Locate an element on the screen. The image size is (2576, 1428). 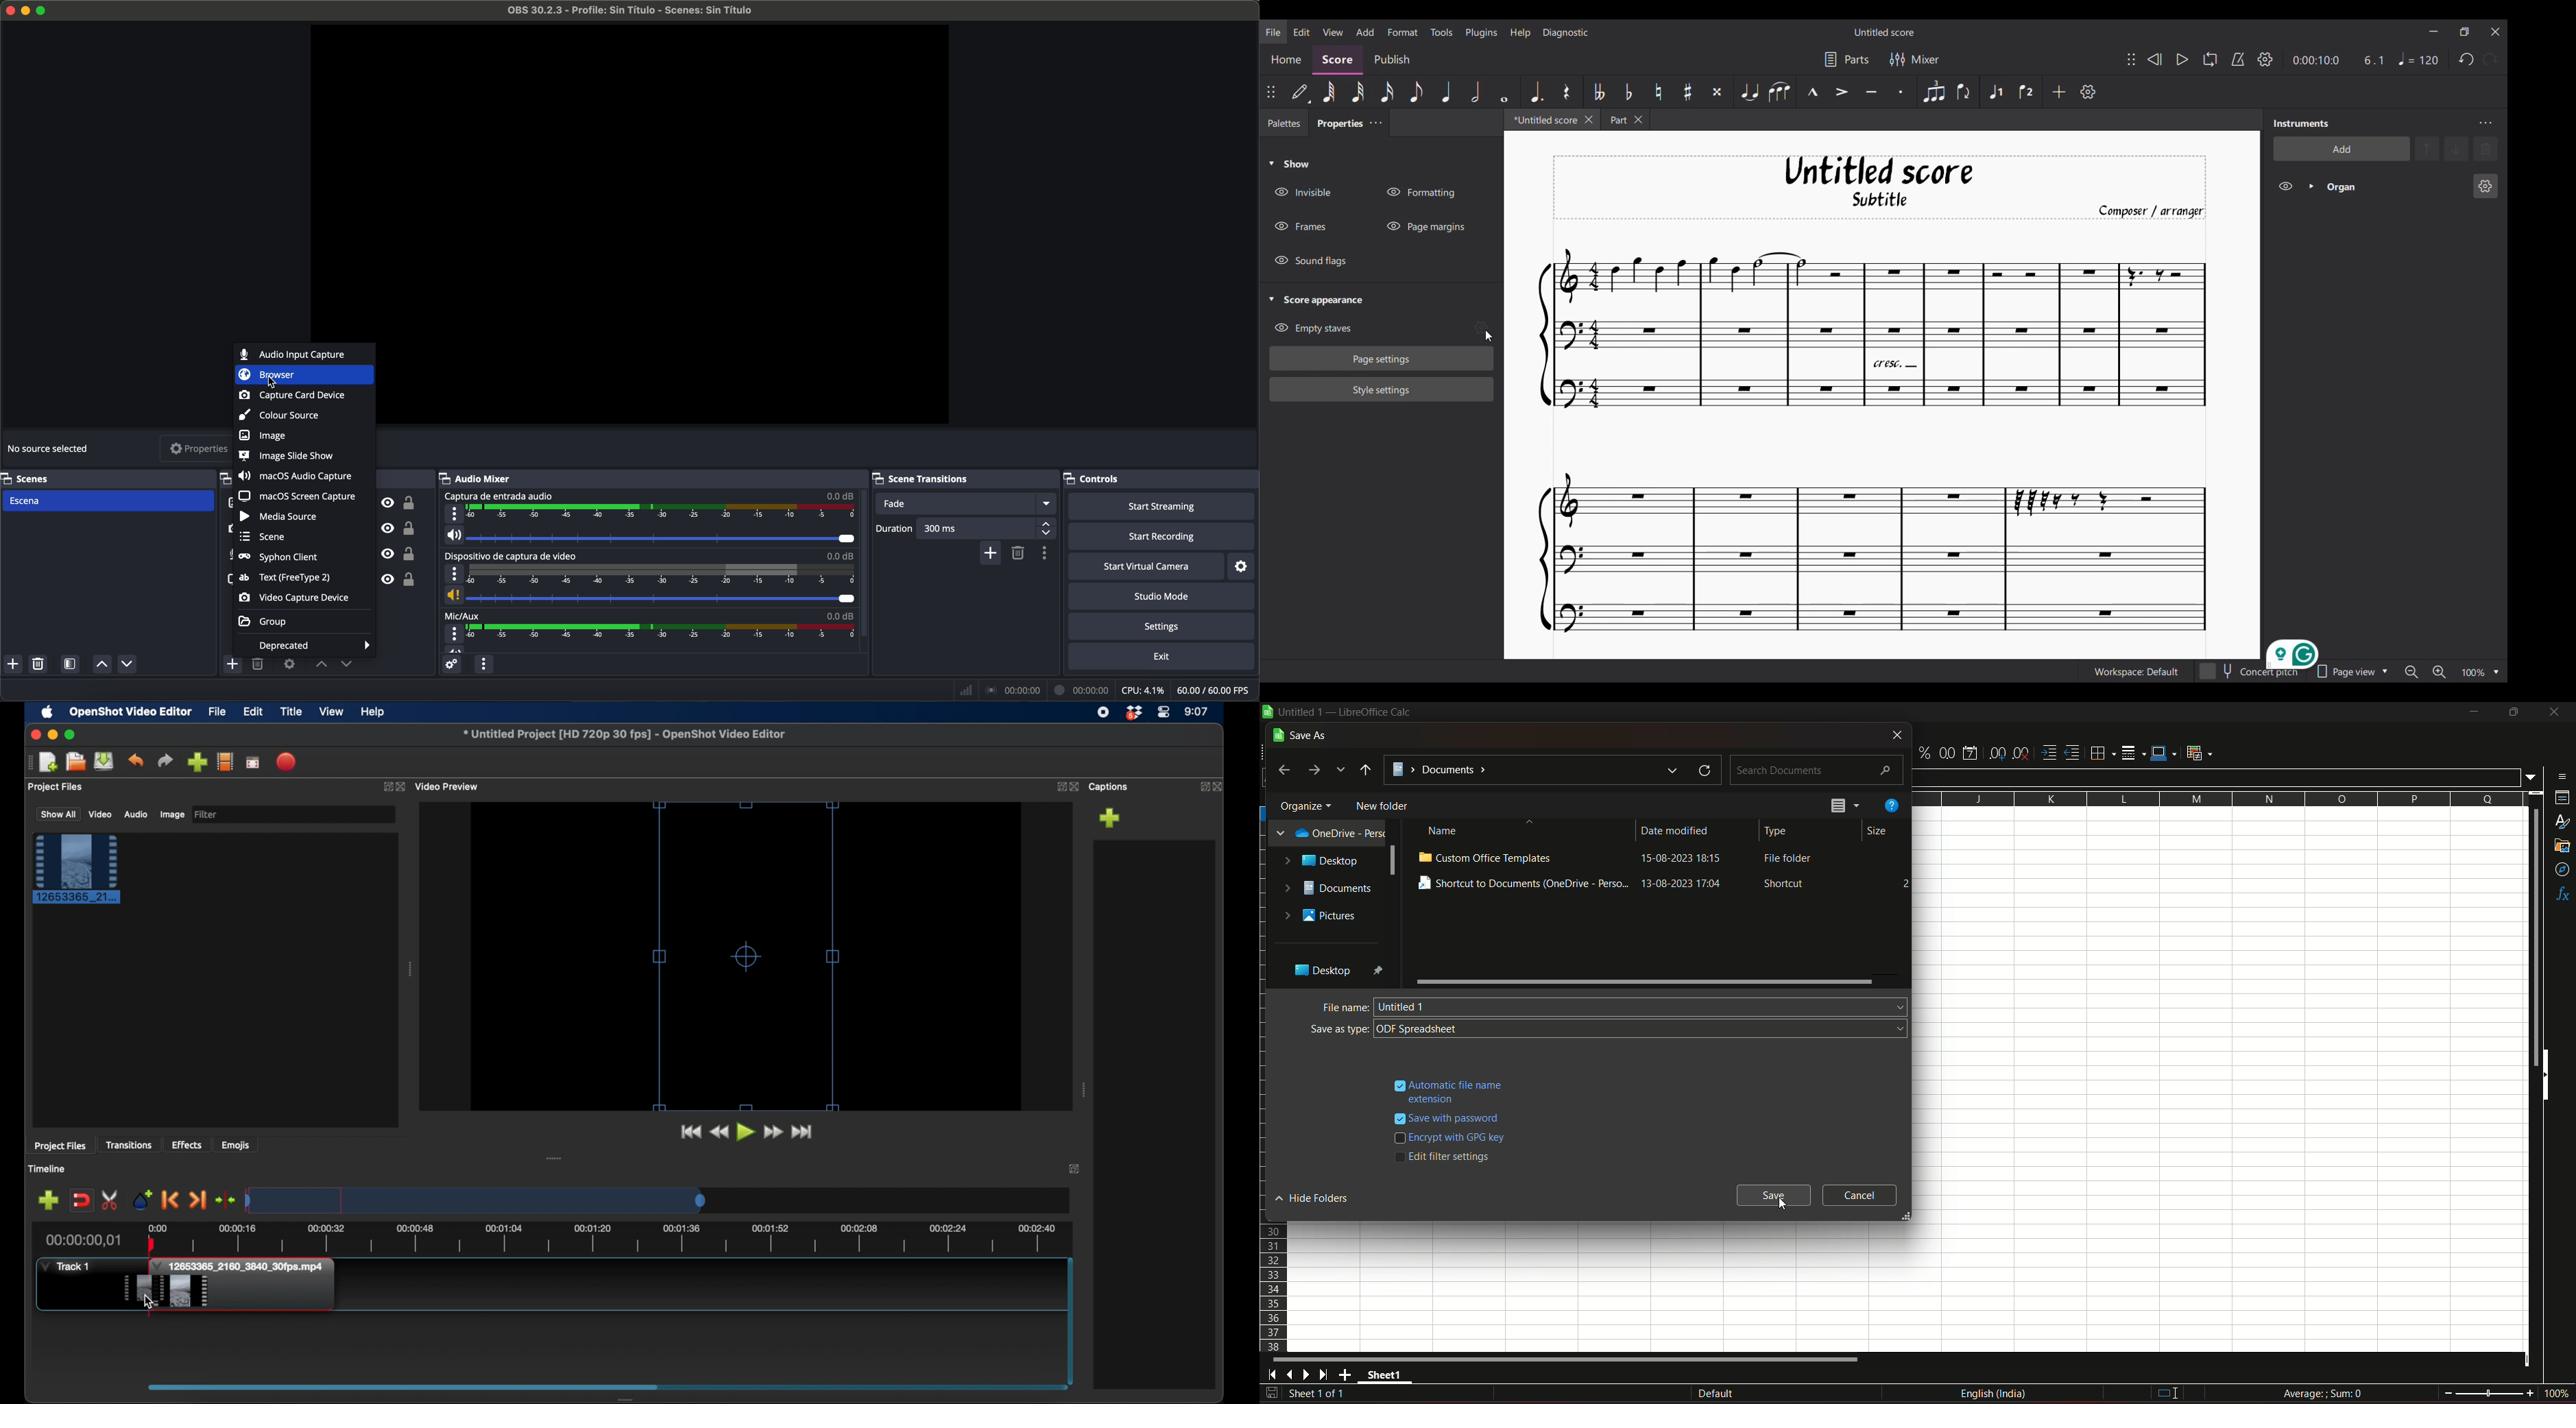
new project is located at coordinates (49, 761).